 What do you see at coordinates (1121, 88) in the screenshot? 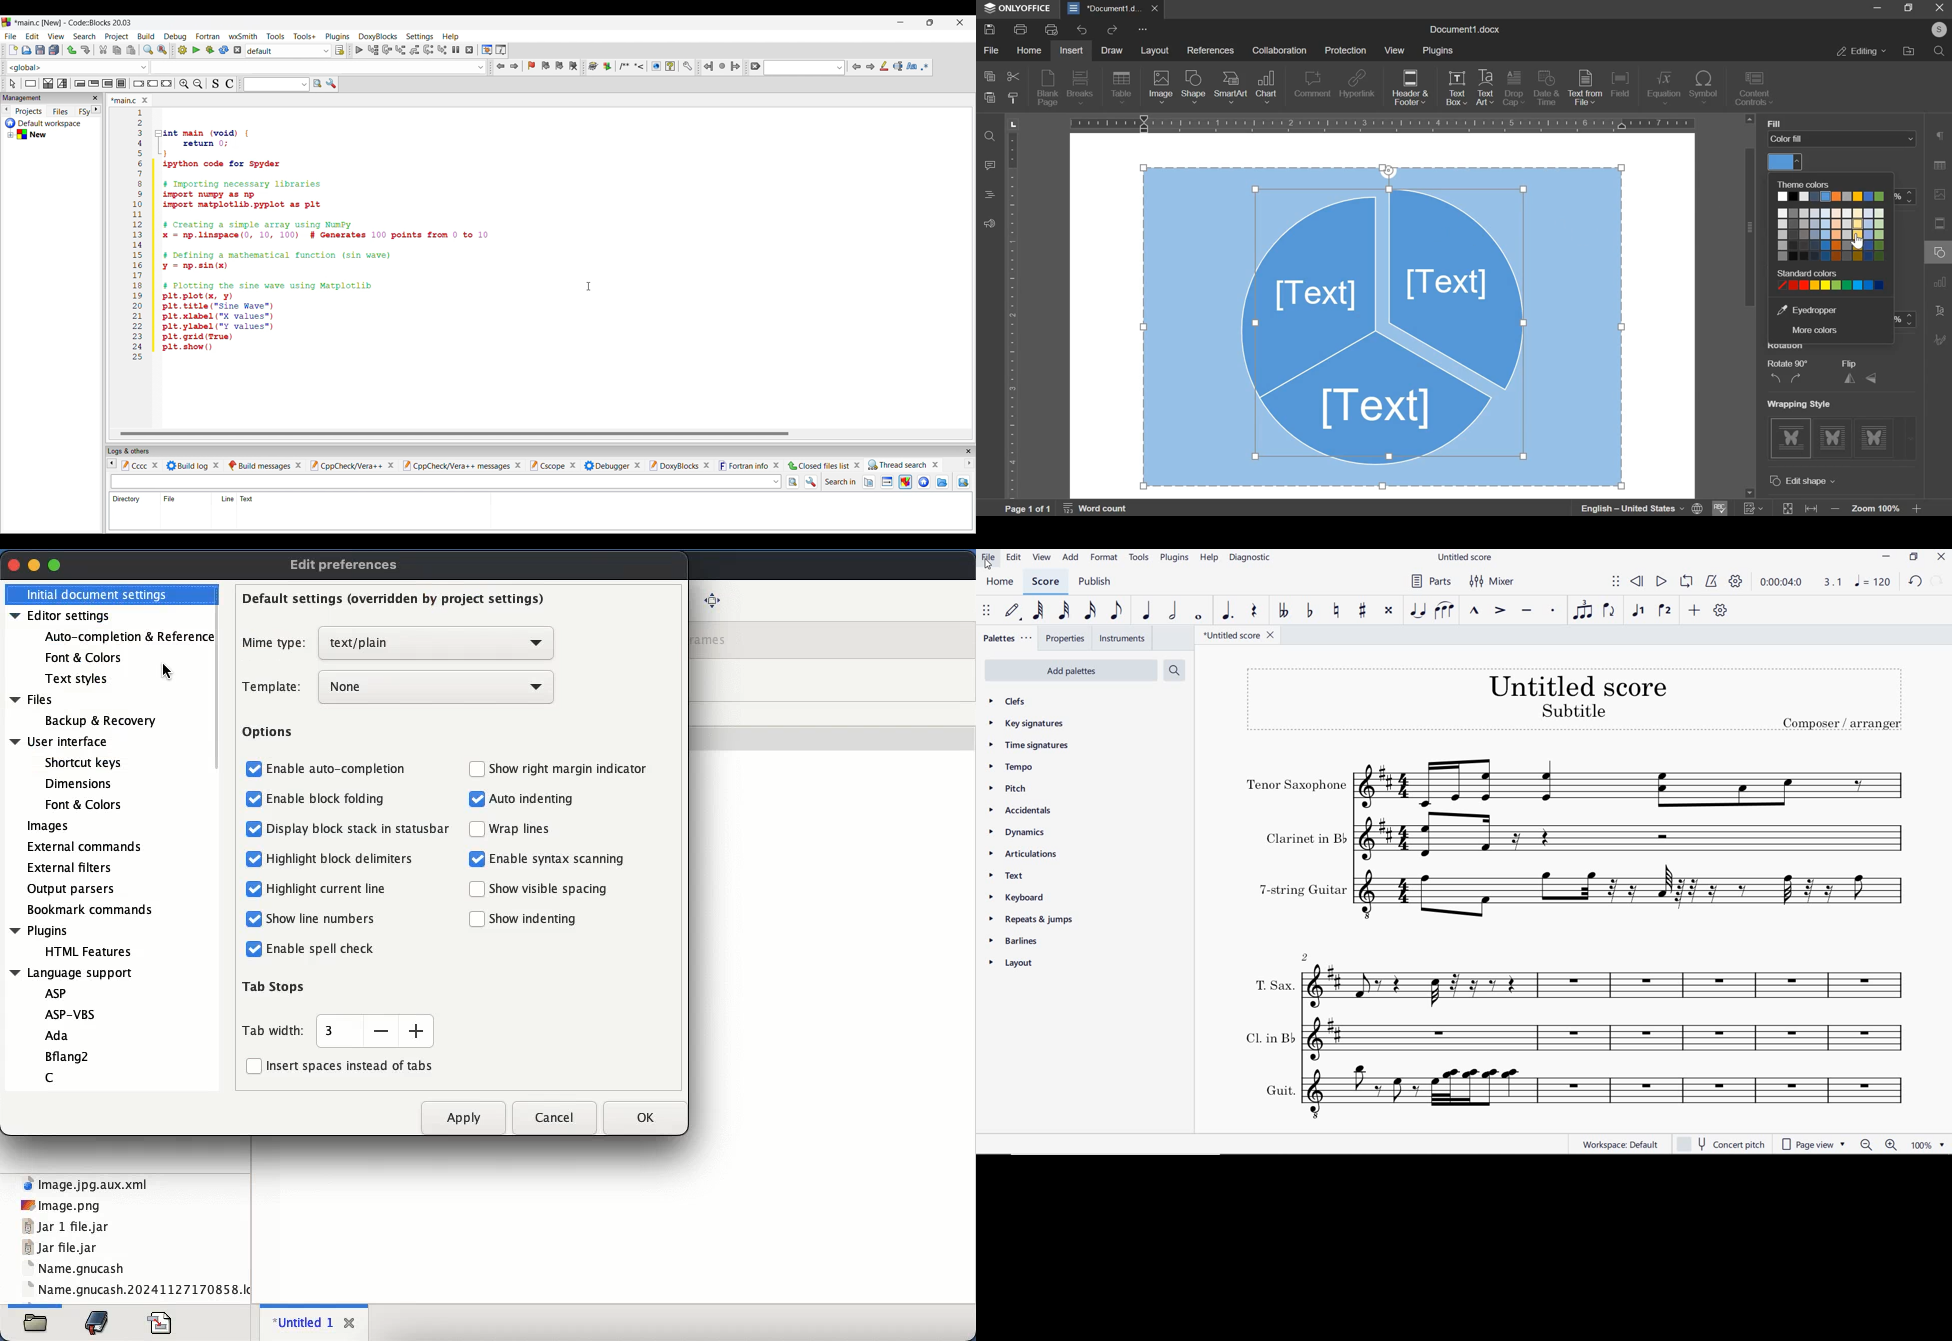
I see `table` at bounding box center [1121, 88].